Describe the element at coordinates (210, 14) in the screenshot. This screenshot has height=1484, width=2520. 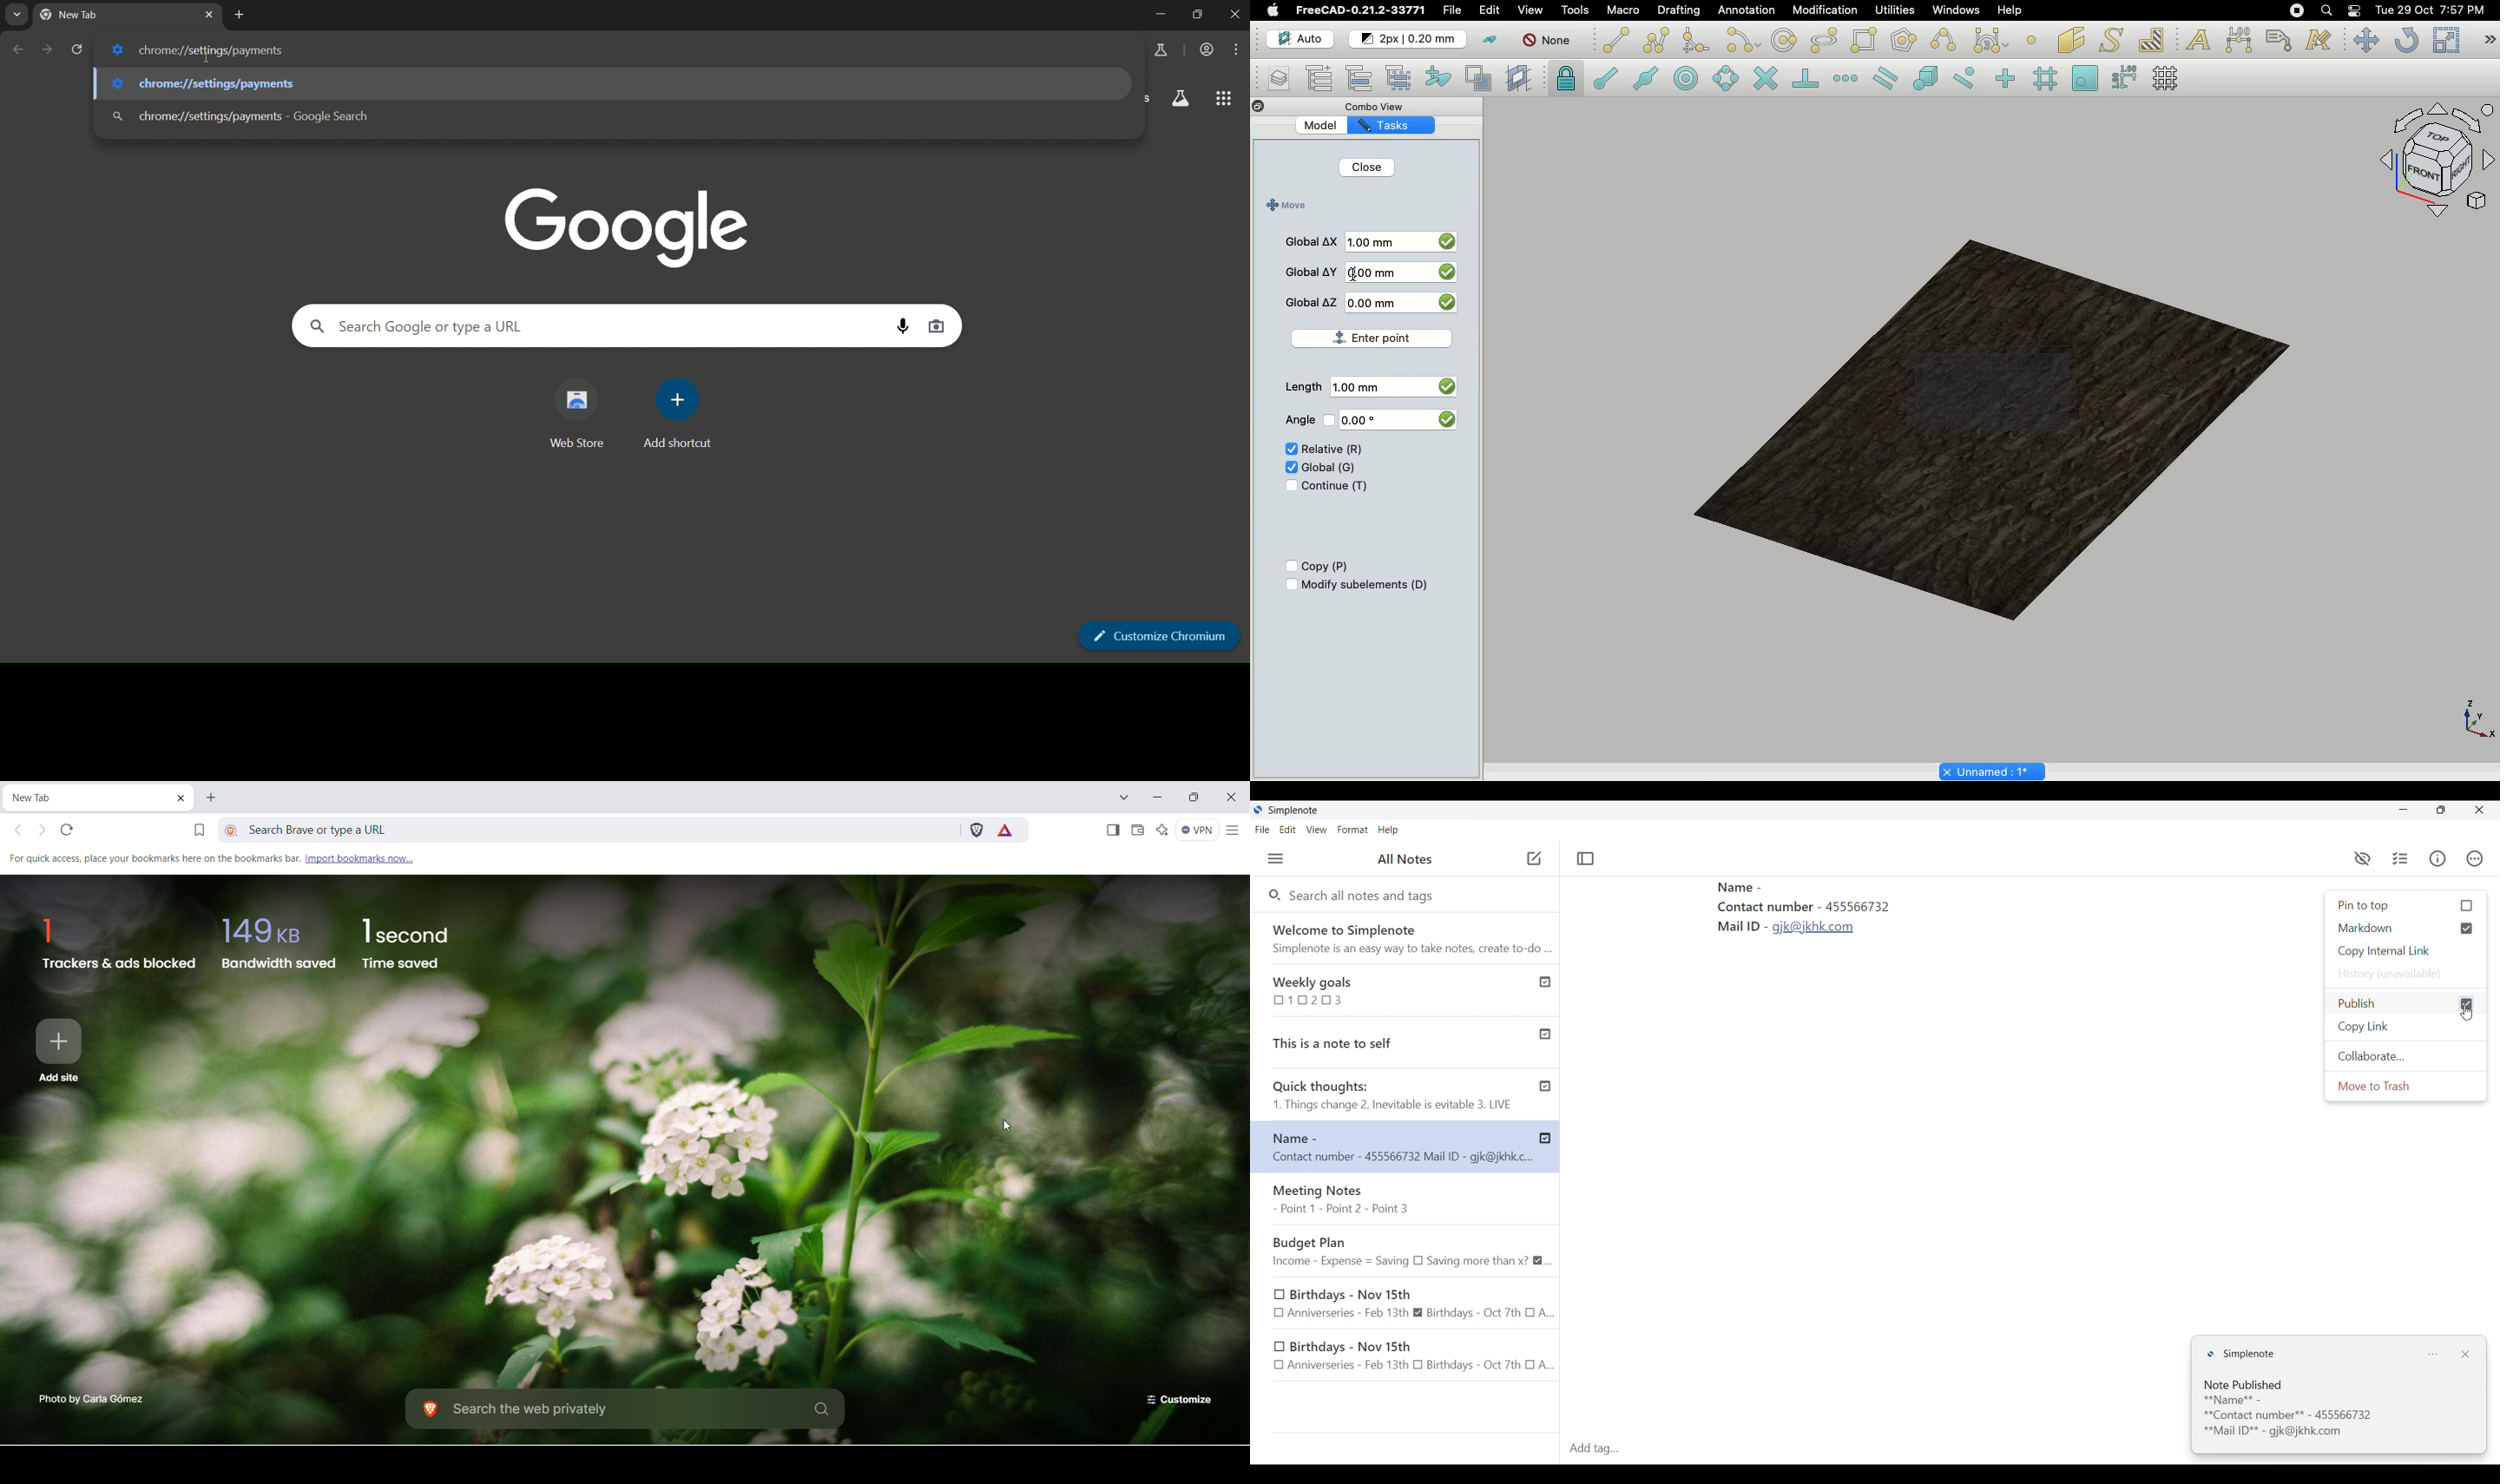
I see `close tab` at that location.